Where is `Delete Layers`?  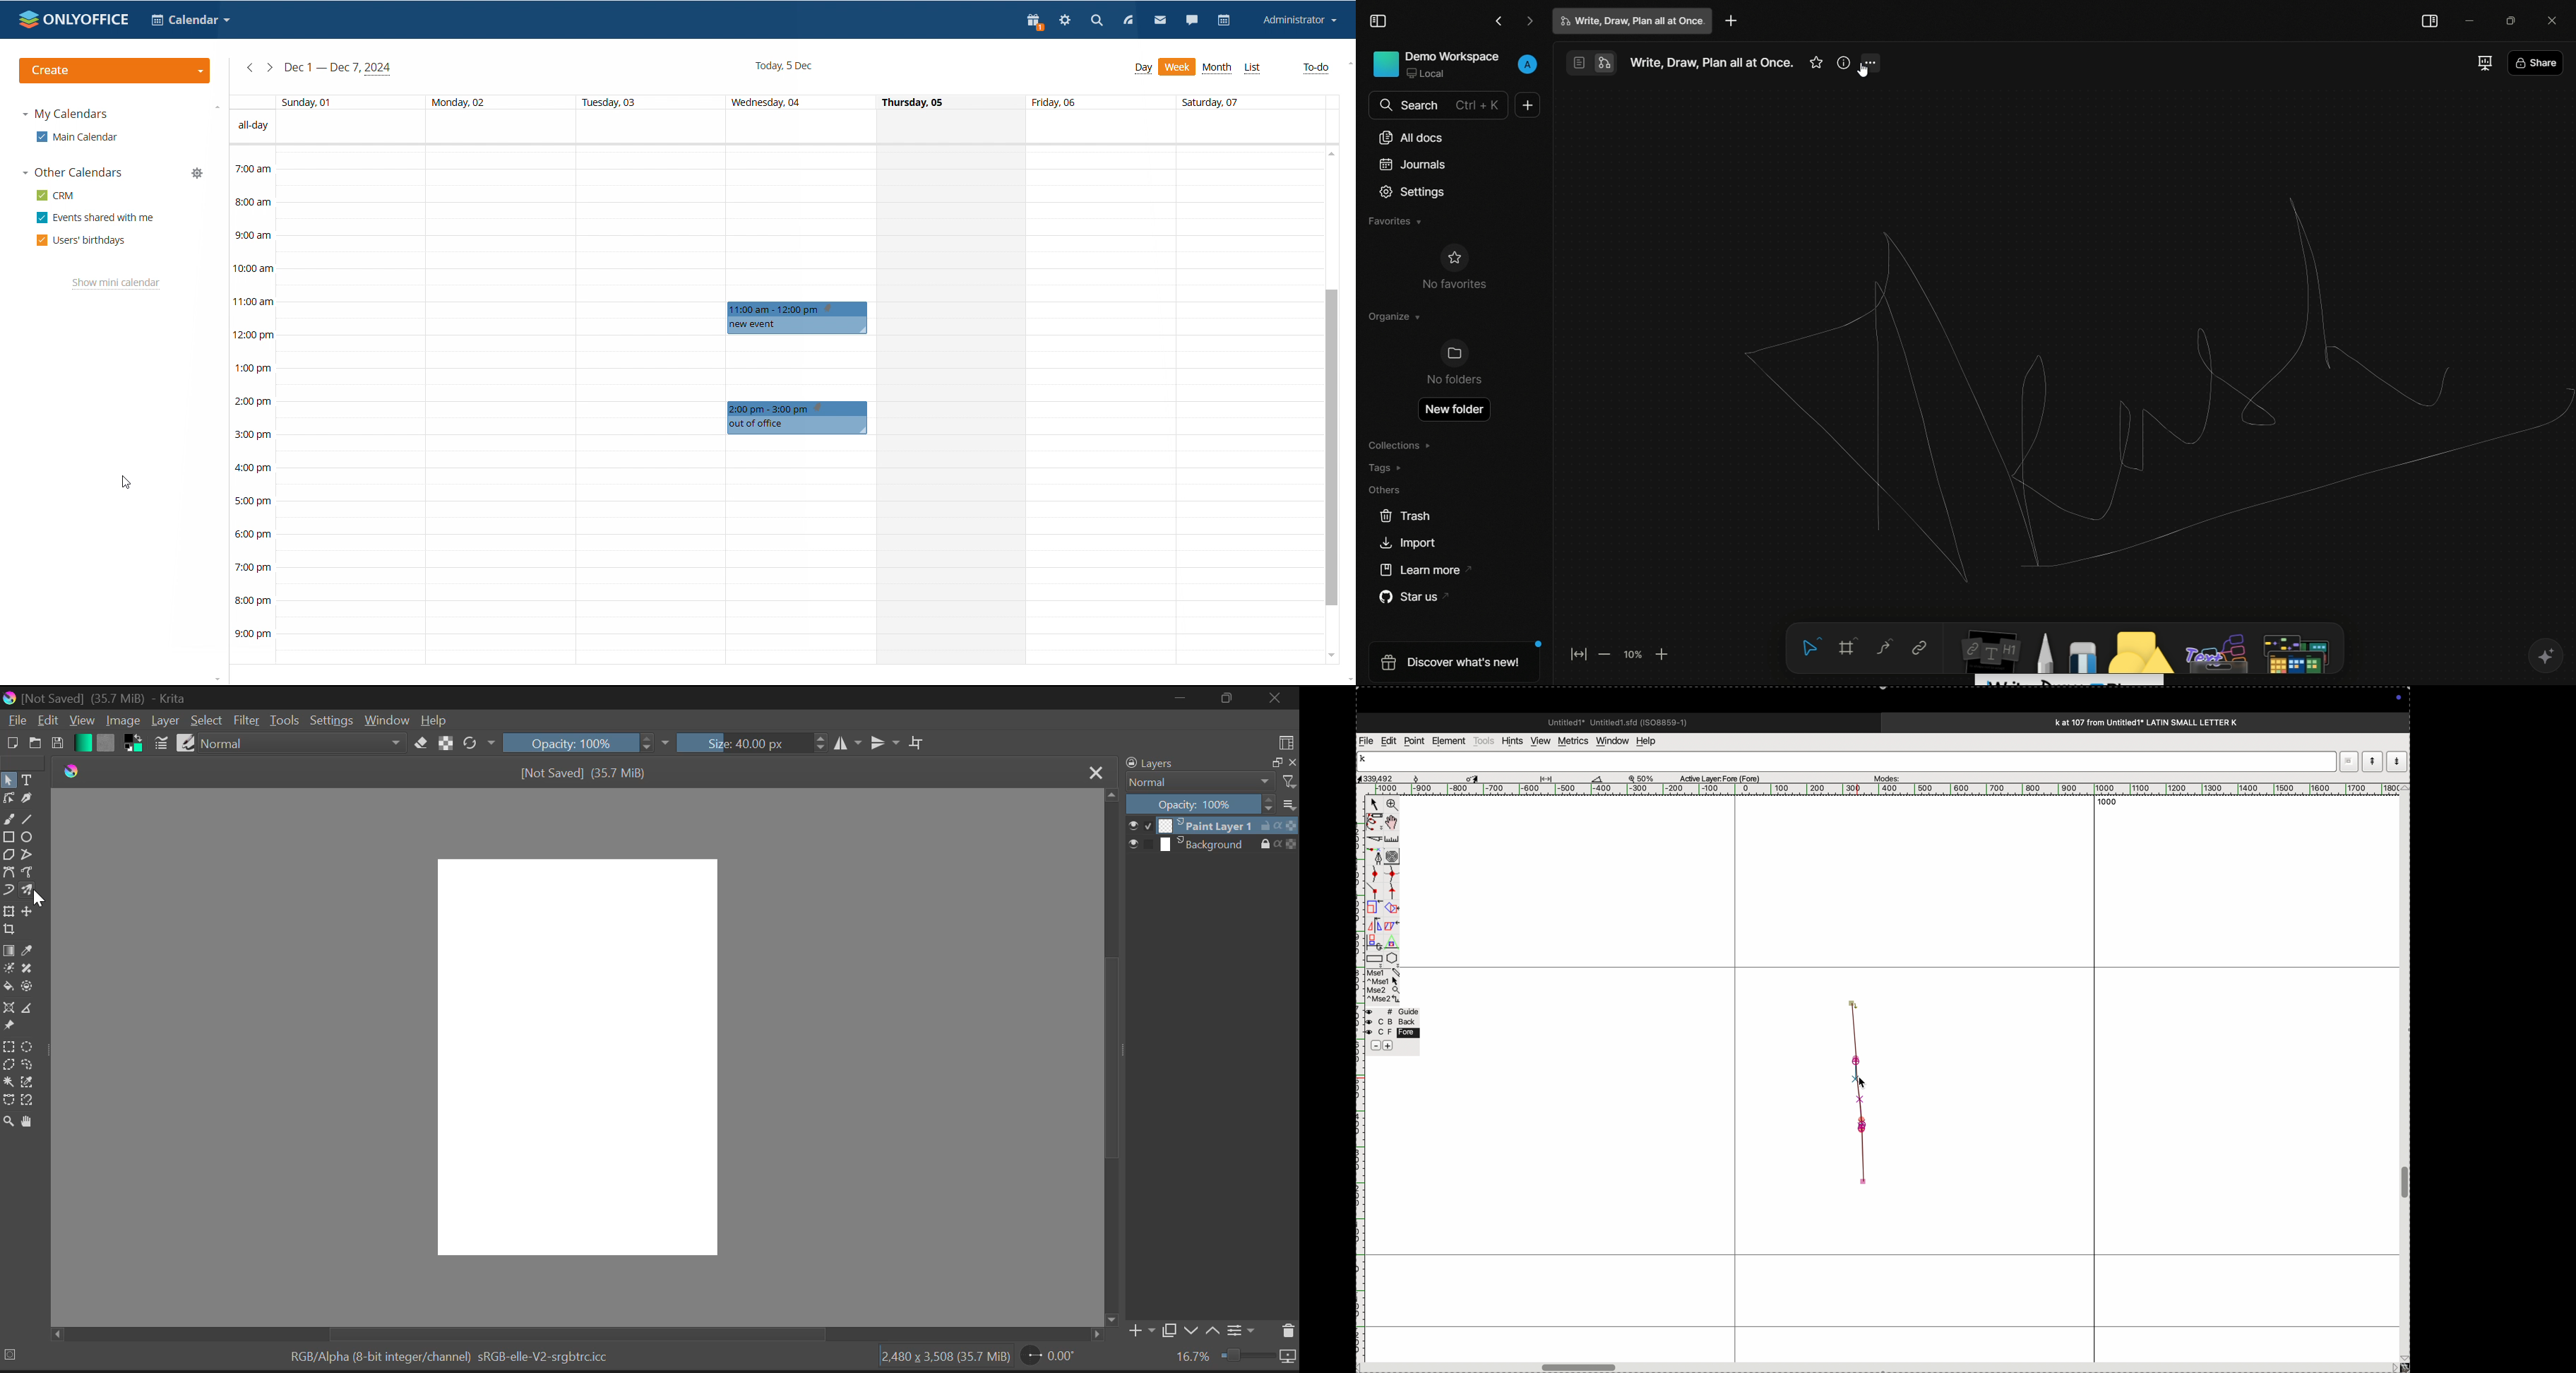
Delete Layers is located at coordinates (1287, 1329).